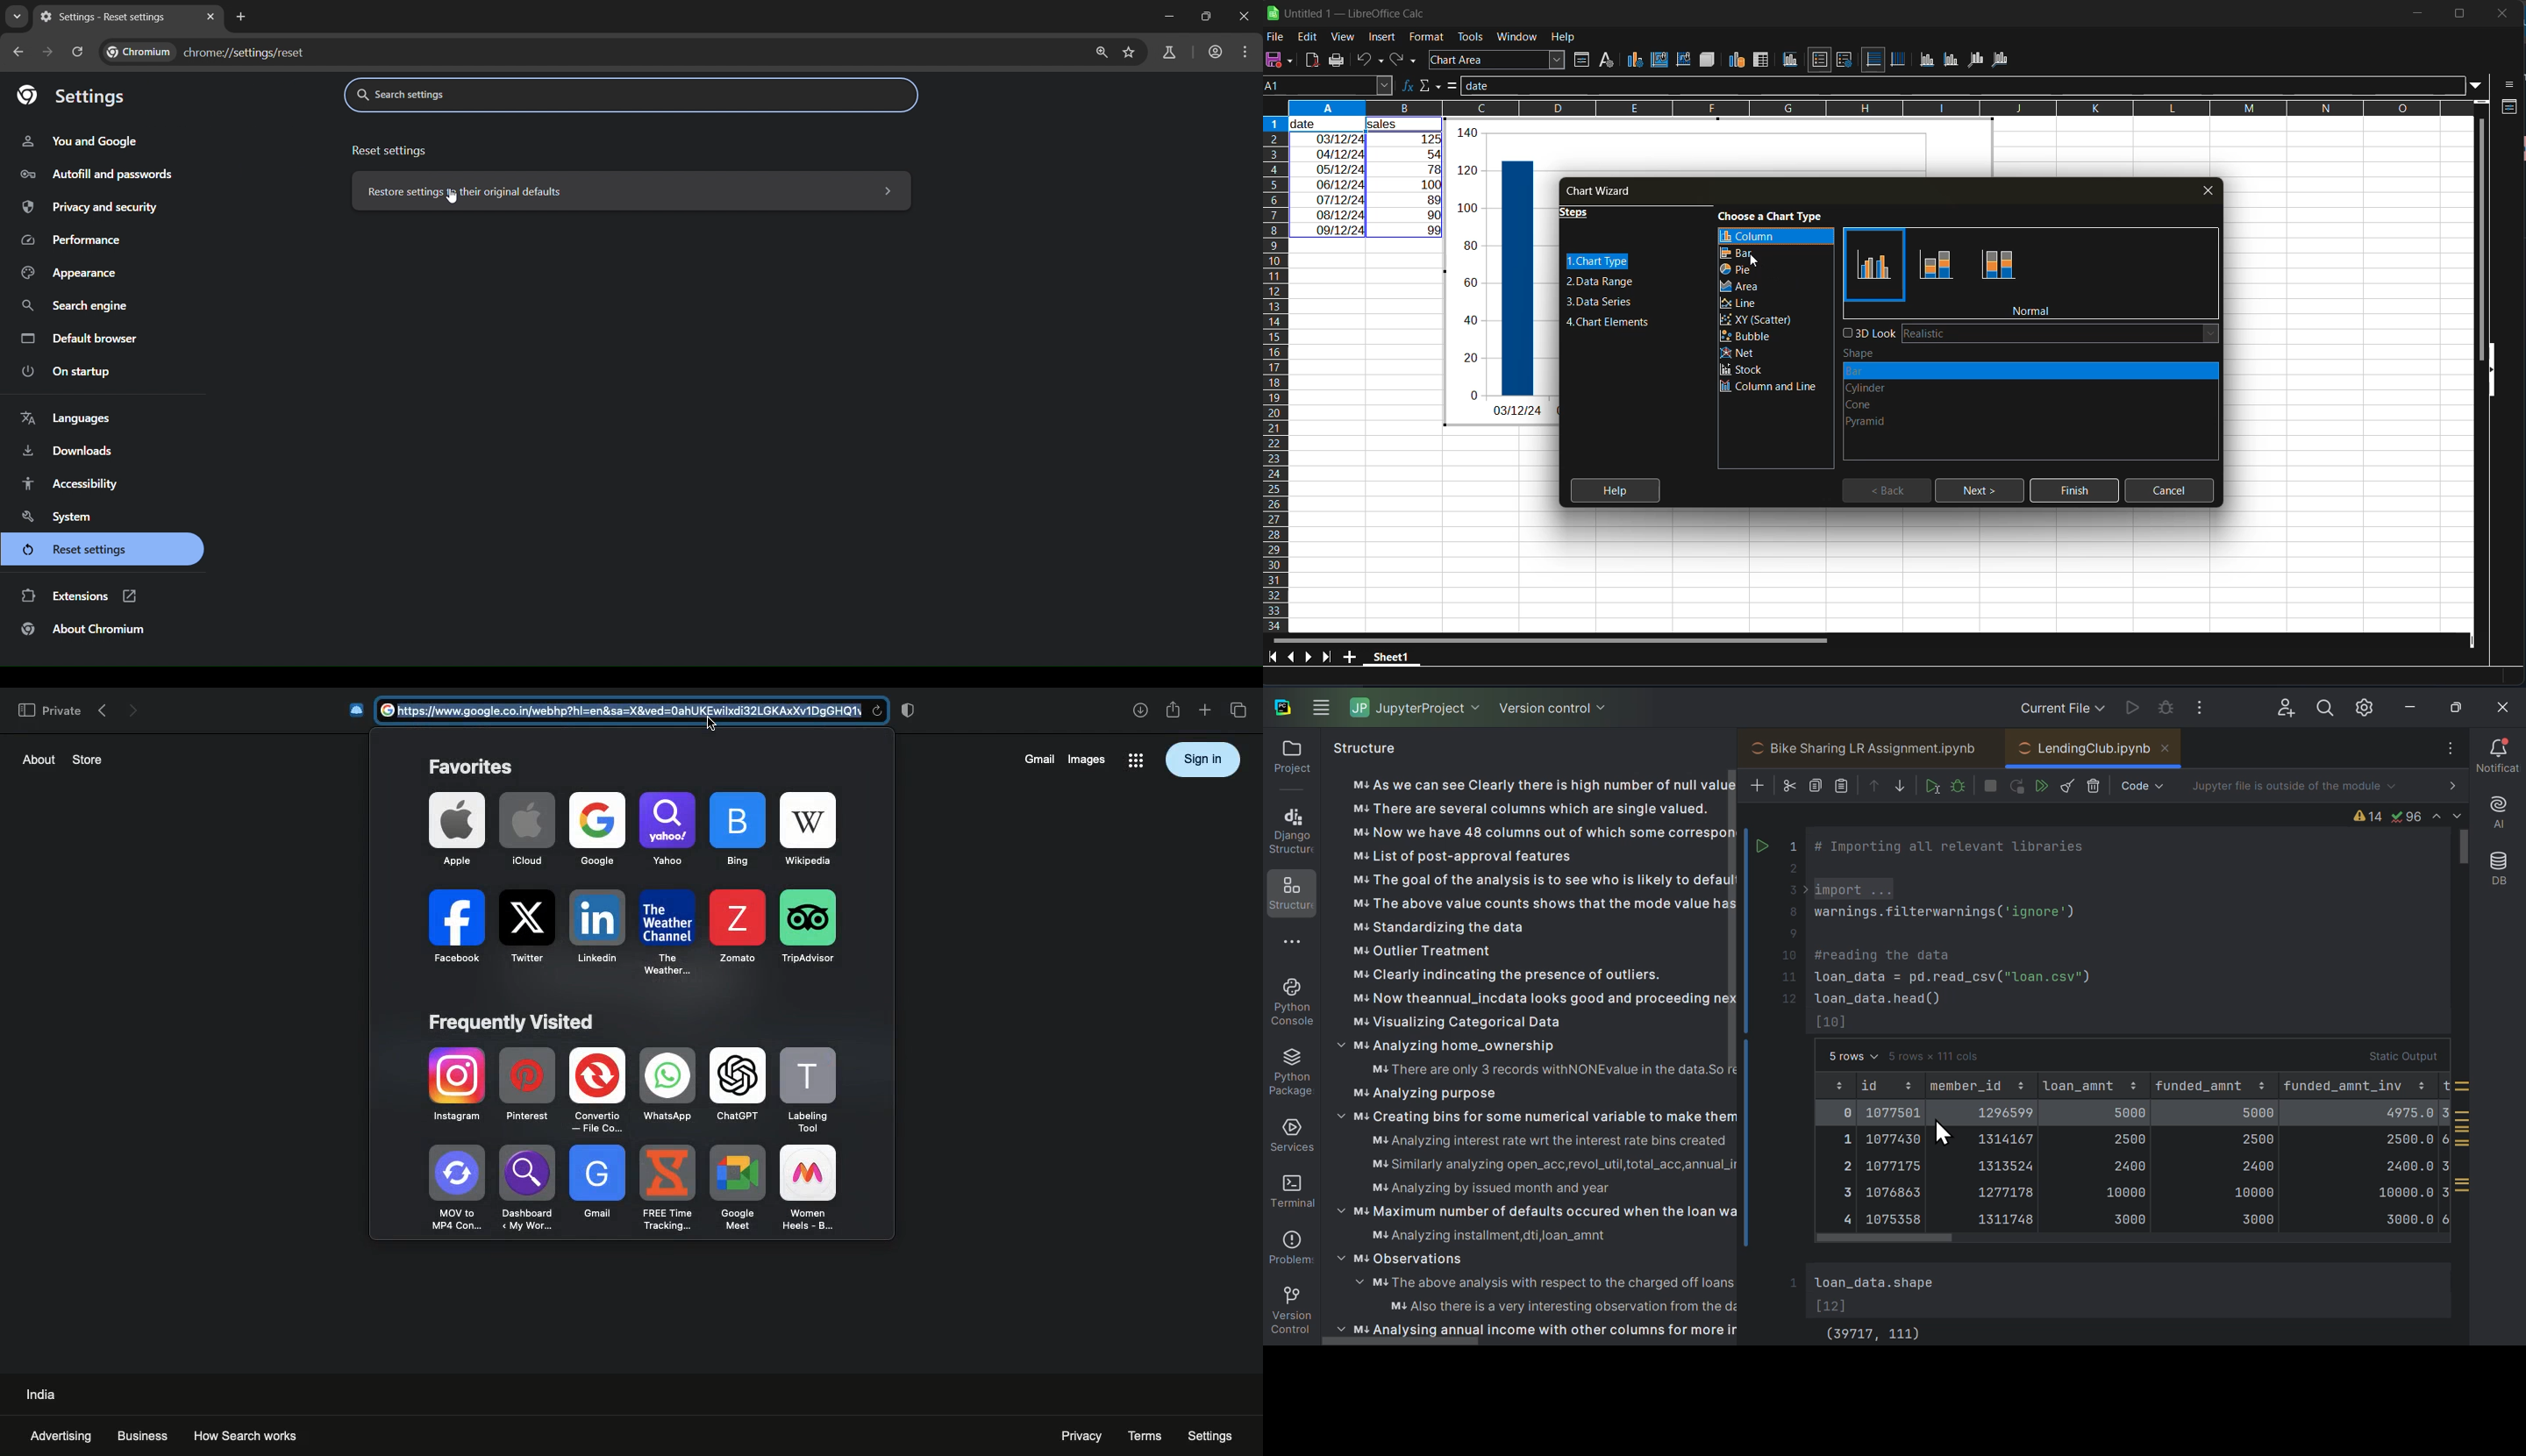 The height and width of the screenshot is (1456, 2548). What do you see at coordinates (1291, 1244) in the screenshot?
I see `Problems` at bounding box center [1291, 1244].